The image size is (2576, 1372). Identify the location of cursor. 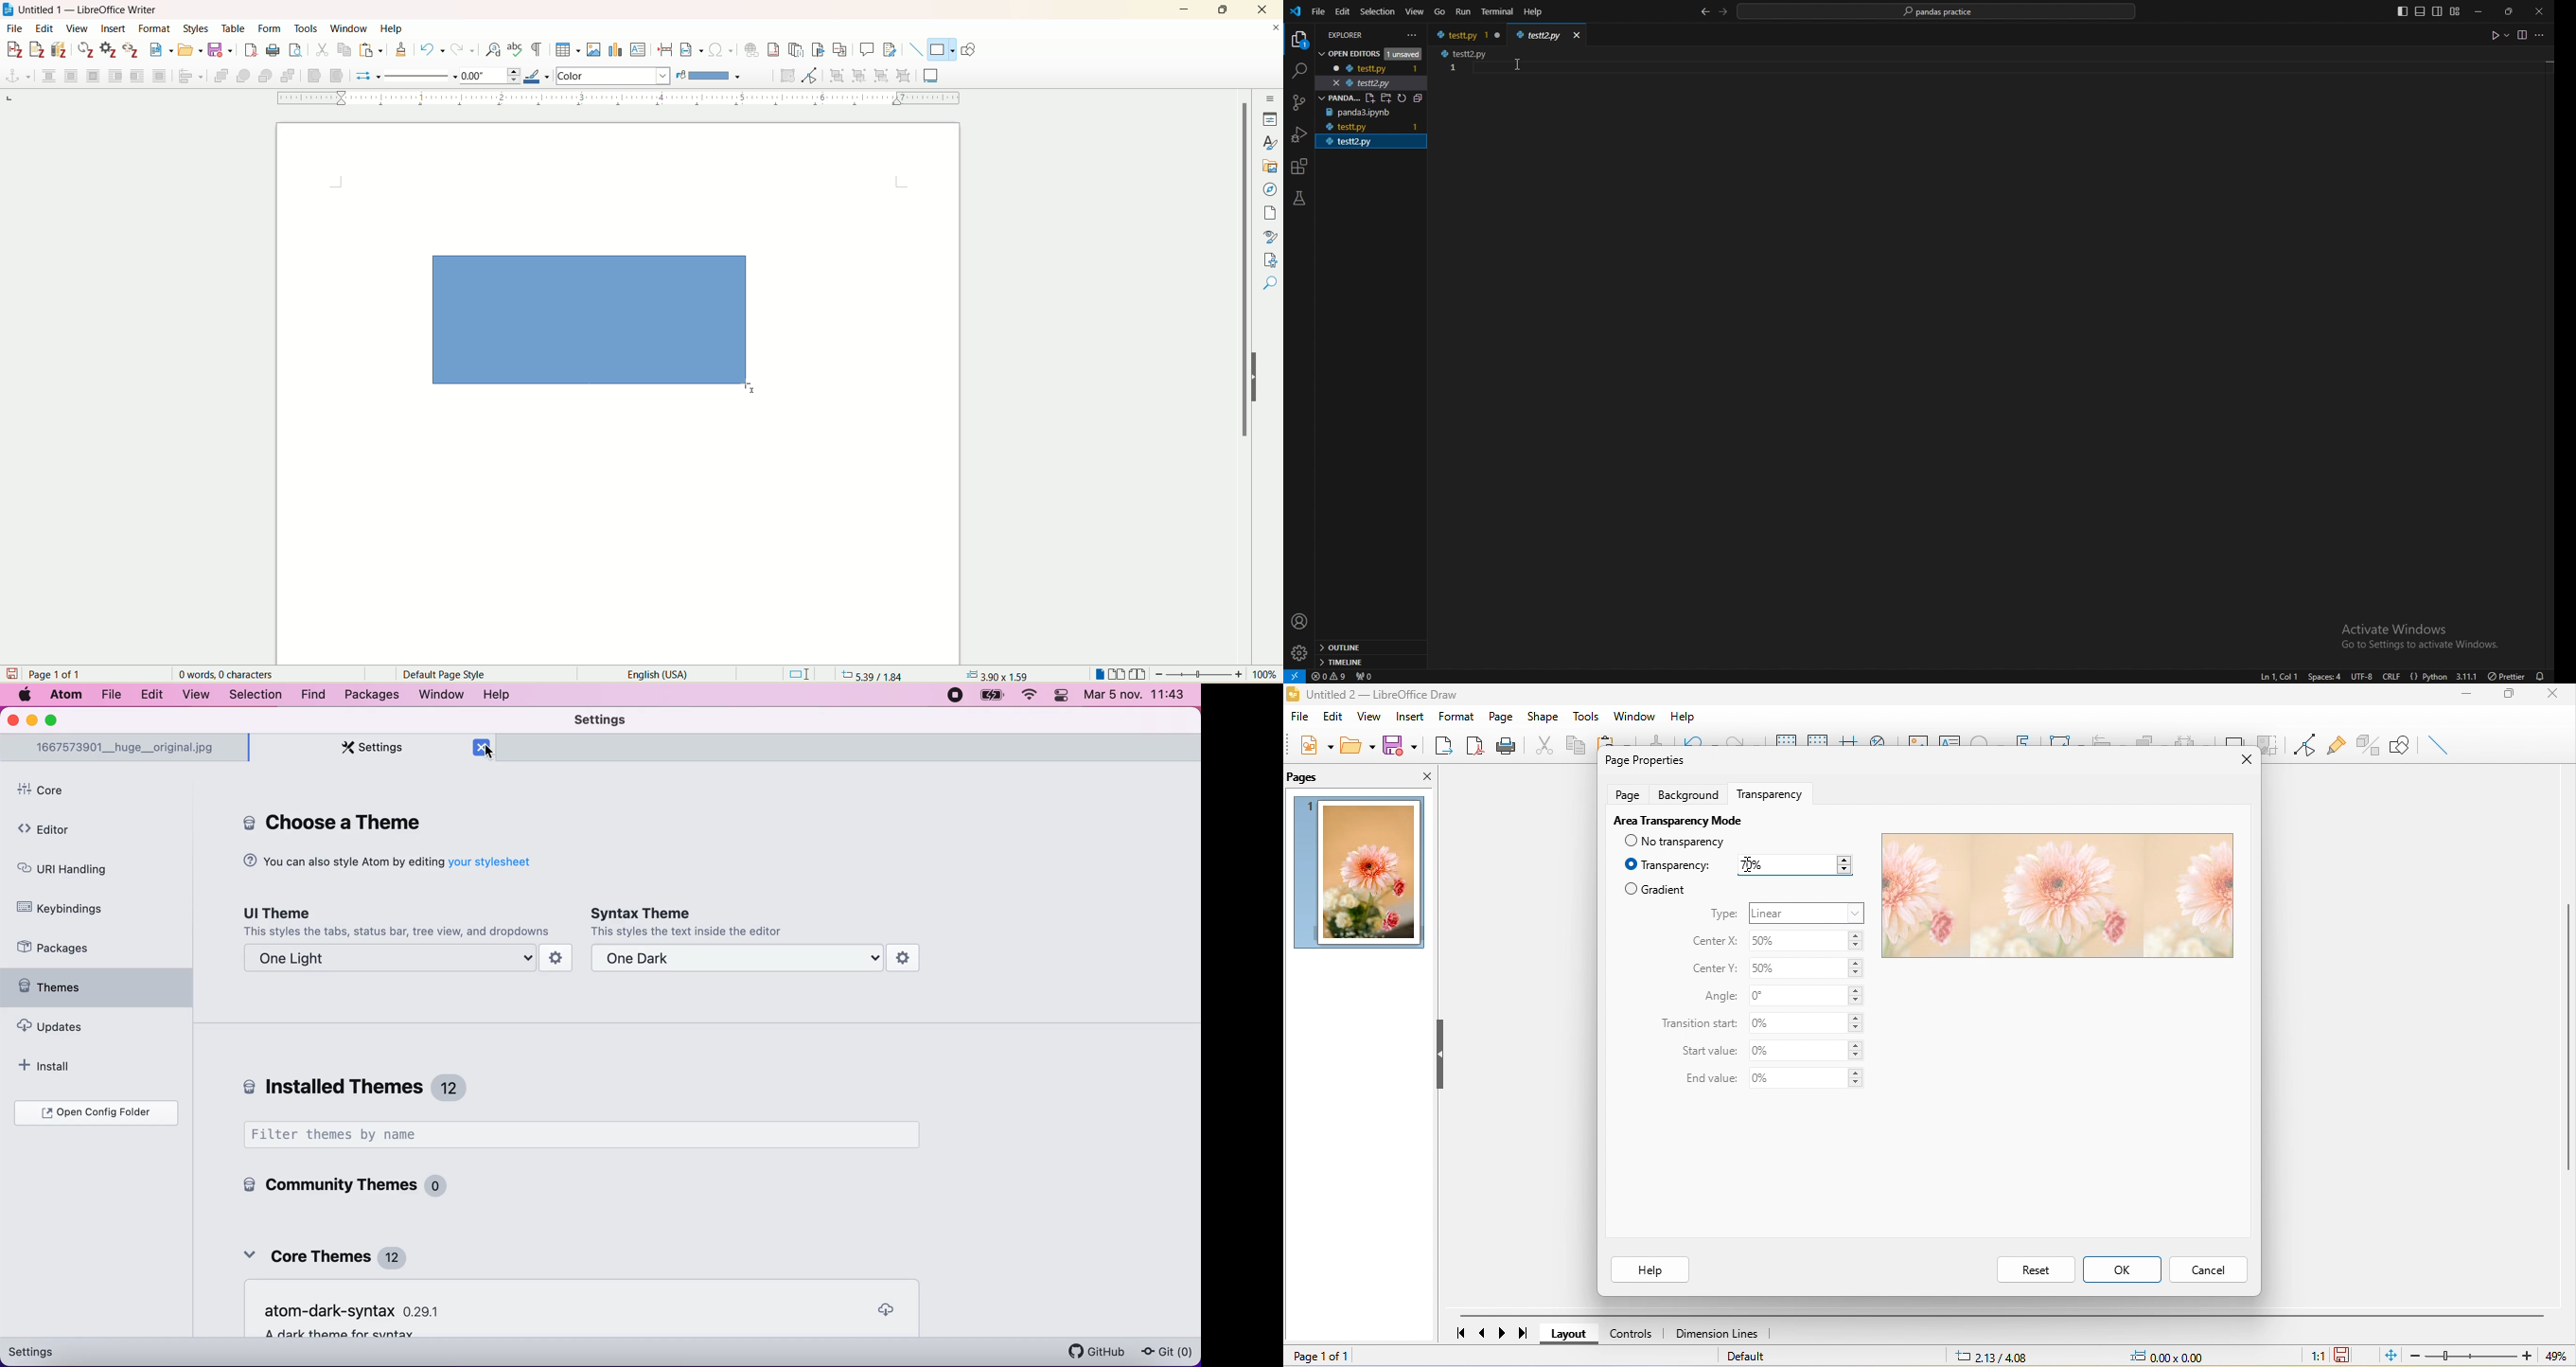
(485, 749).